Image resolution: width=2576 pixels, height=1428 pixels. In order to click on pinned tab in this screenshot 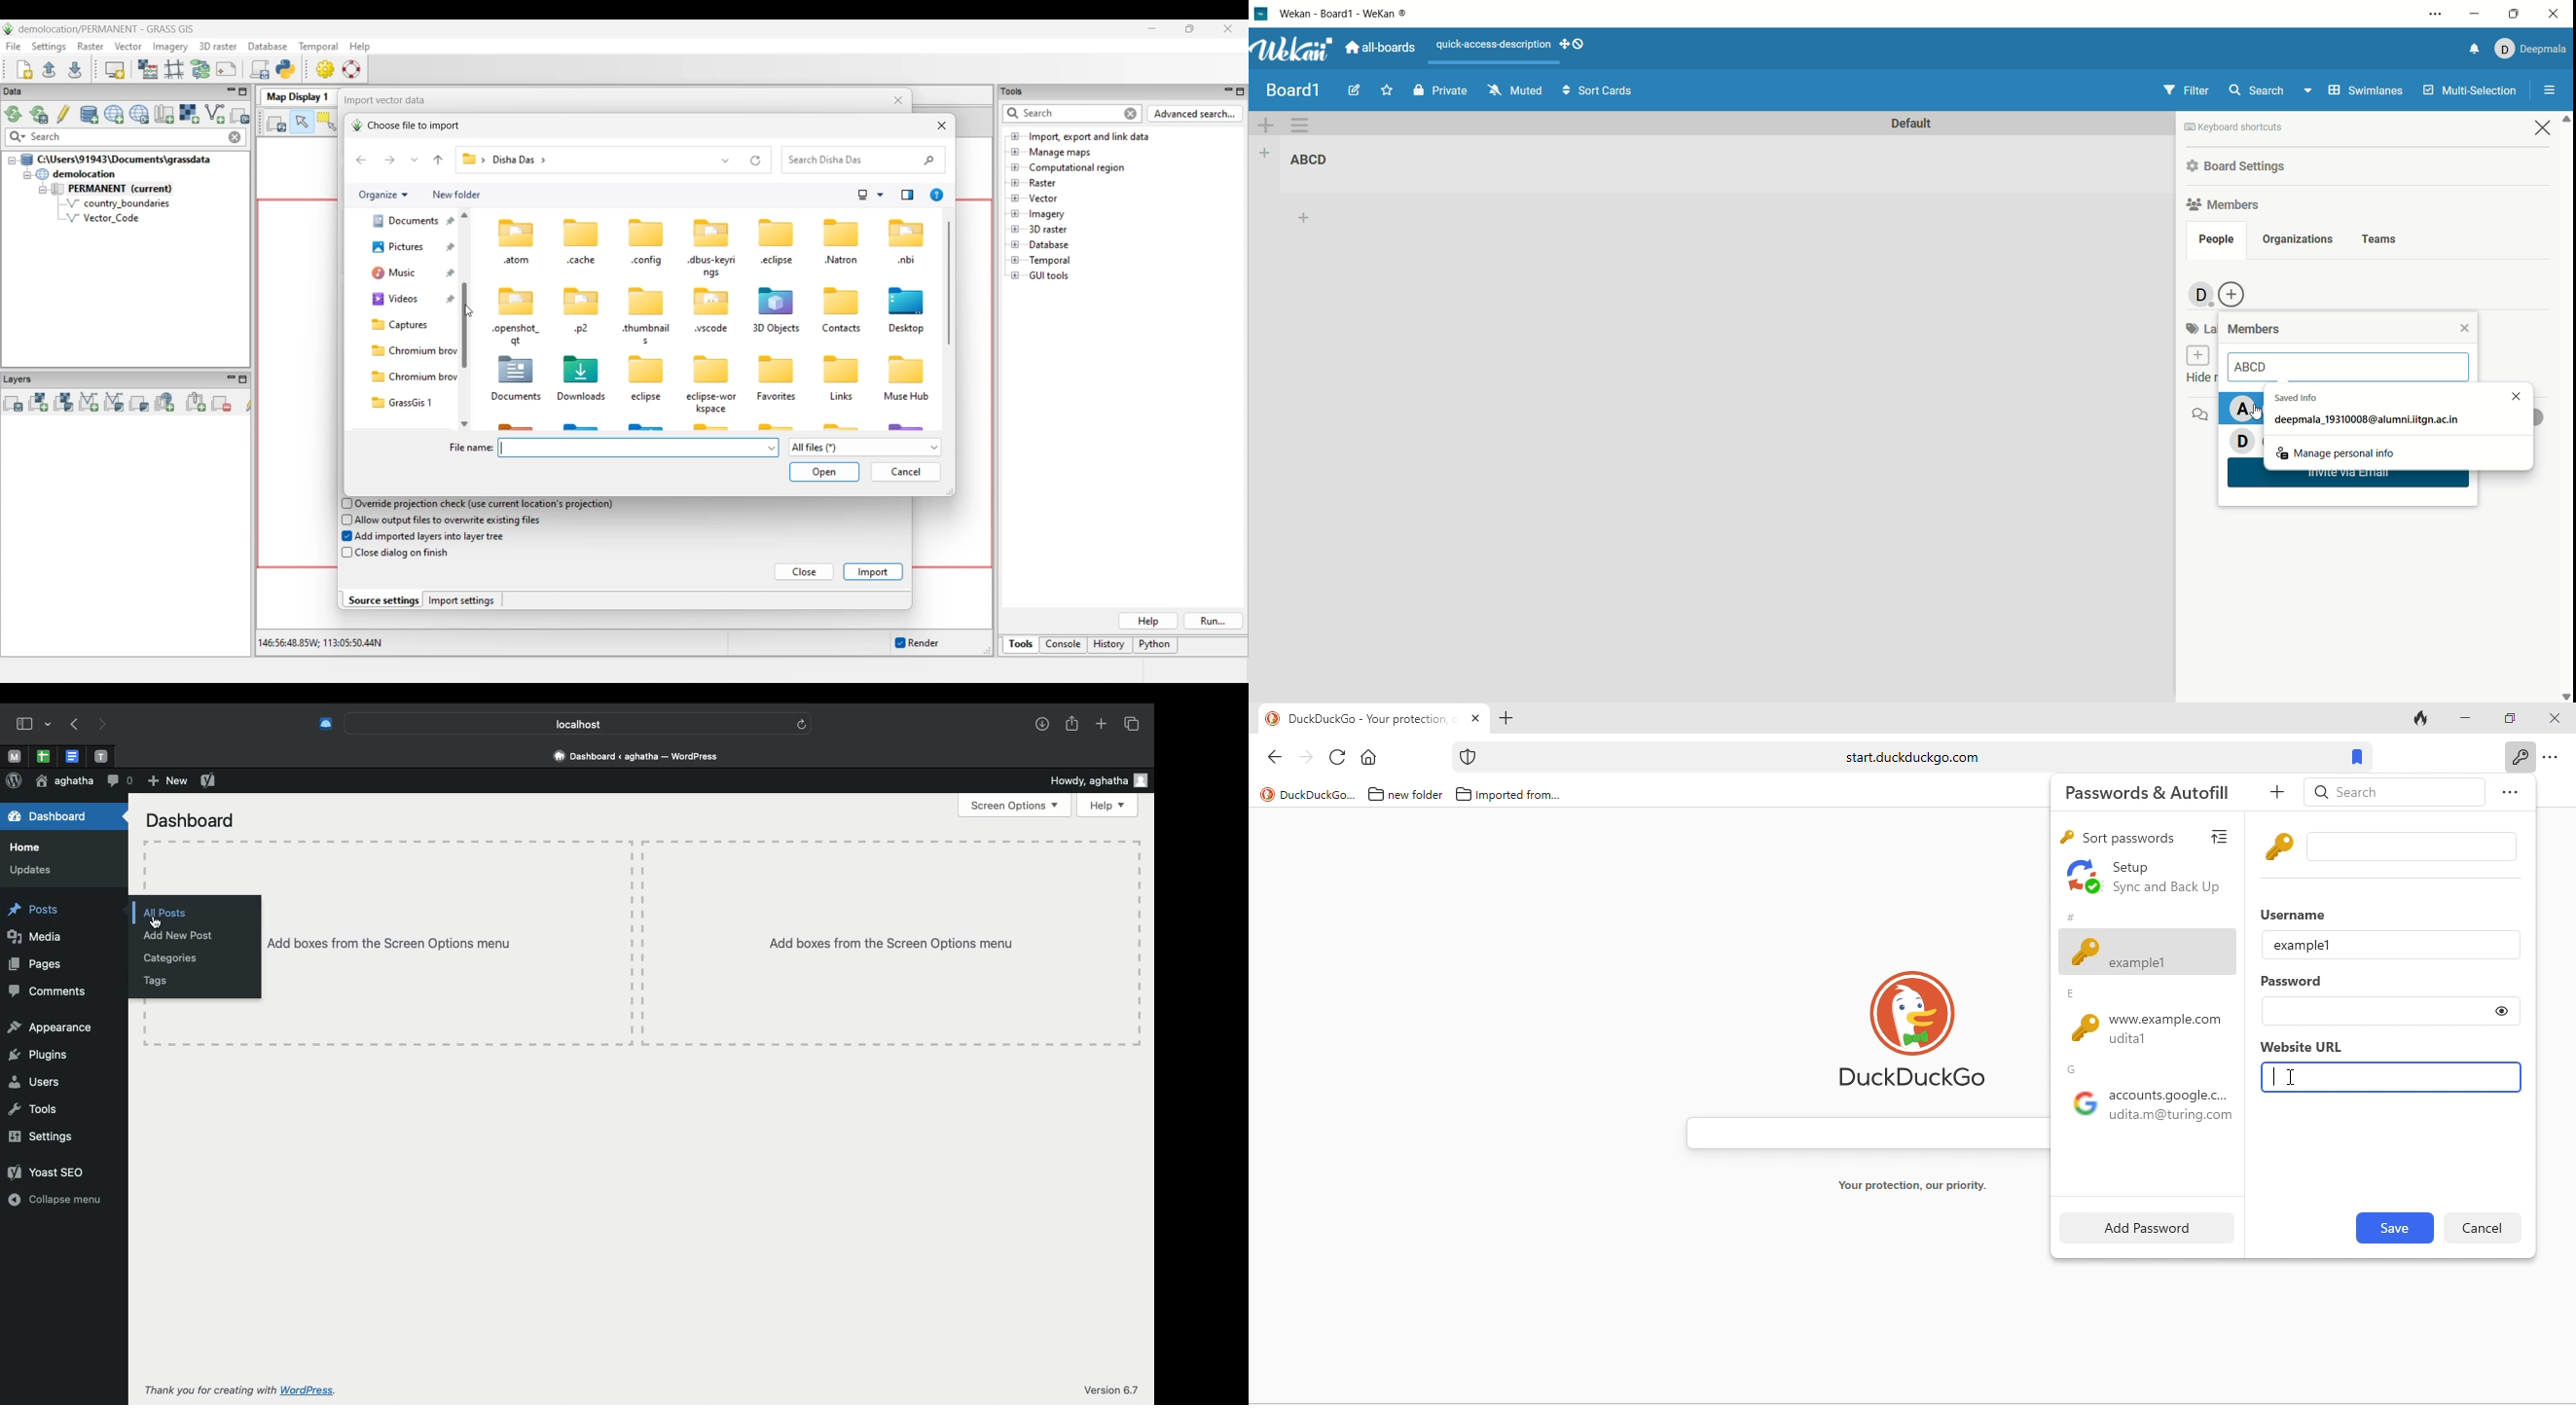, I will do `click(13, 755)`.